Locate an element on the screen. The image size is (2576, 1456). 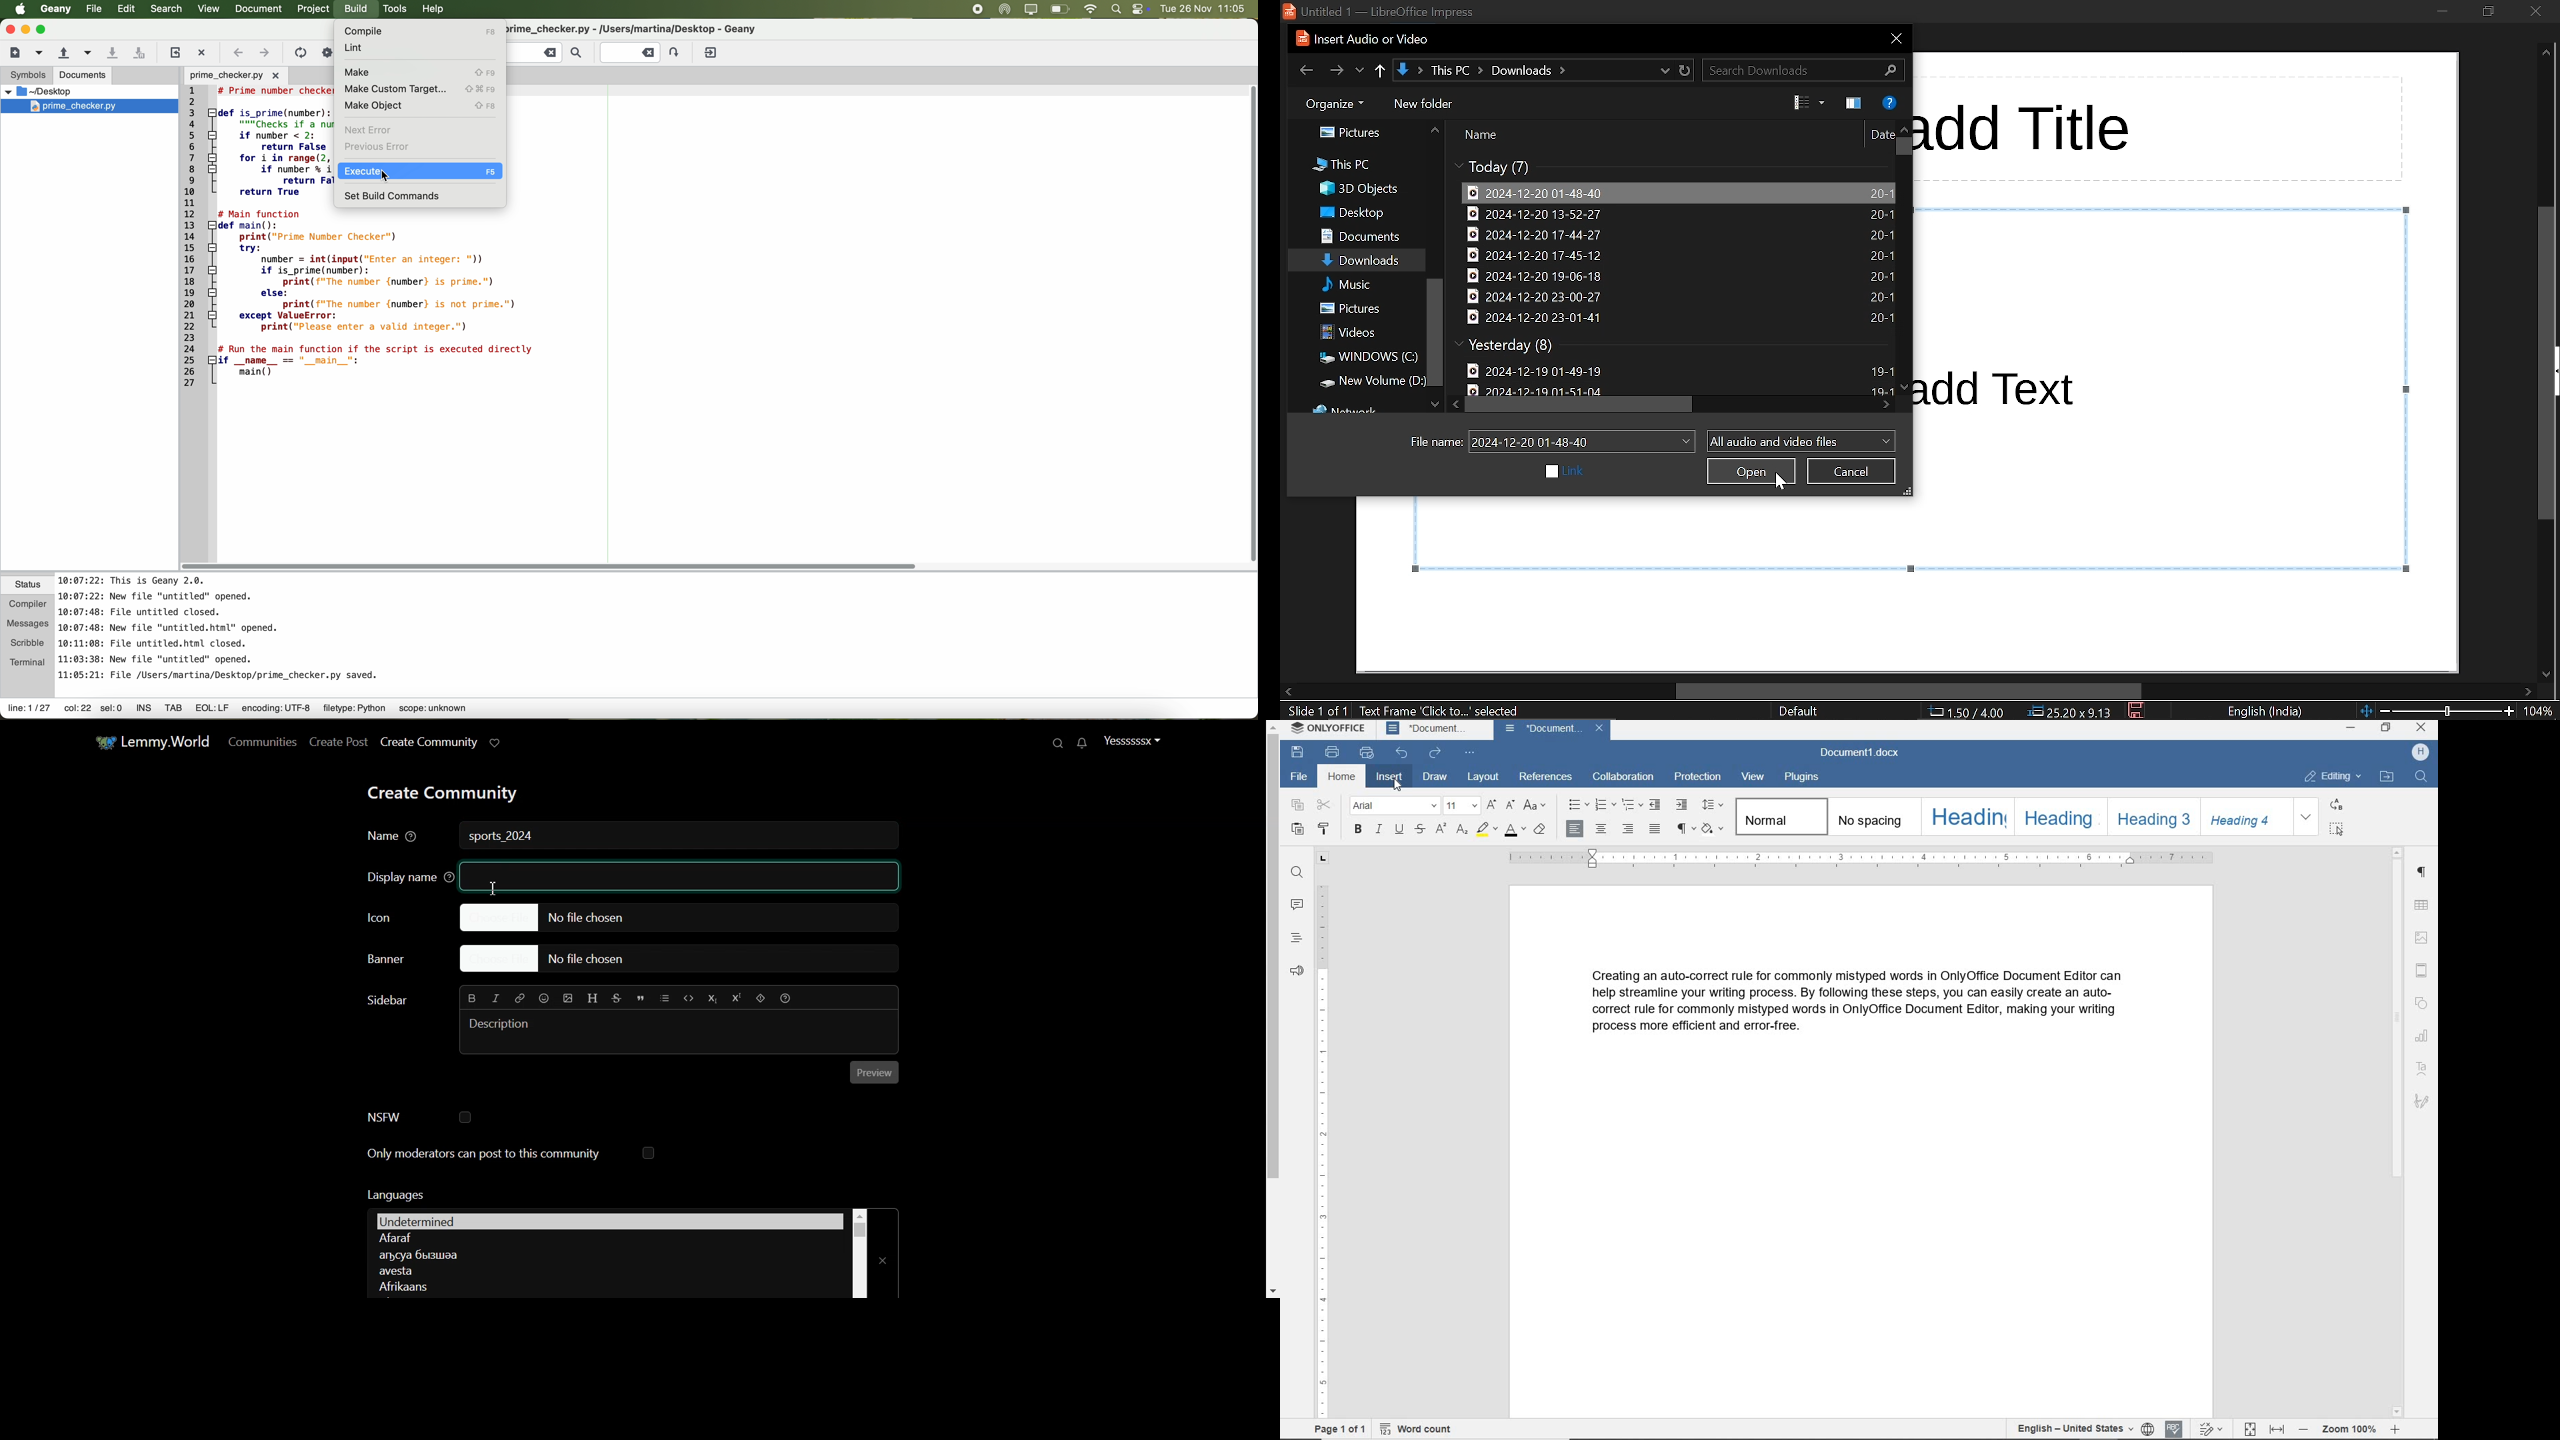
customize quick access toolbar is located at coordinates (1469, 752).